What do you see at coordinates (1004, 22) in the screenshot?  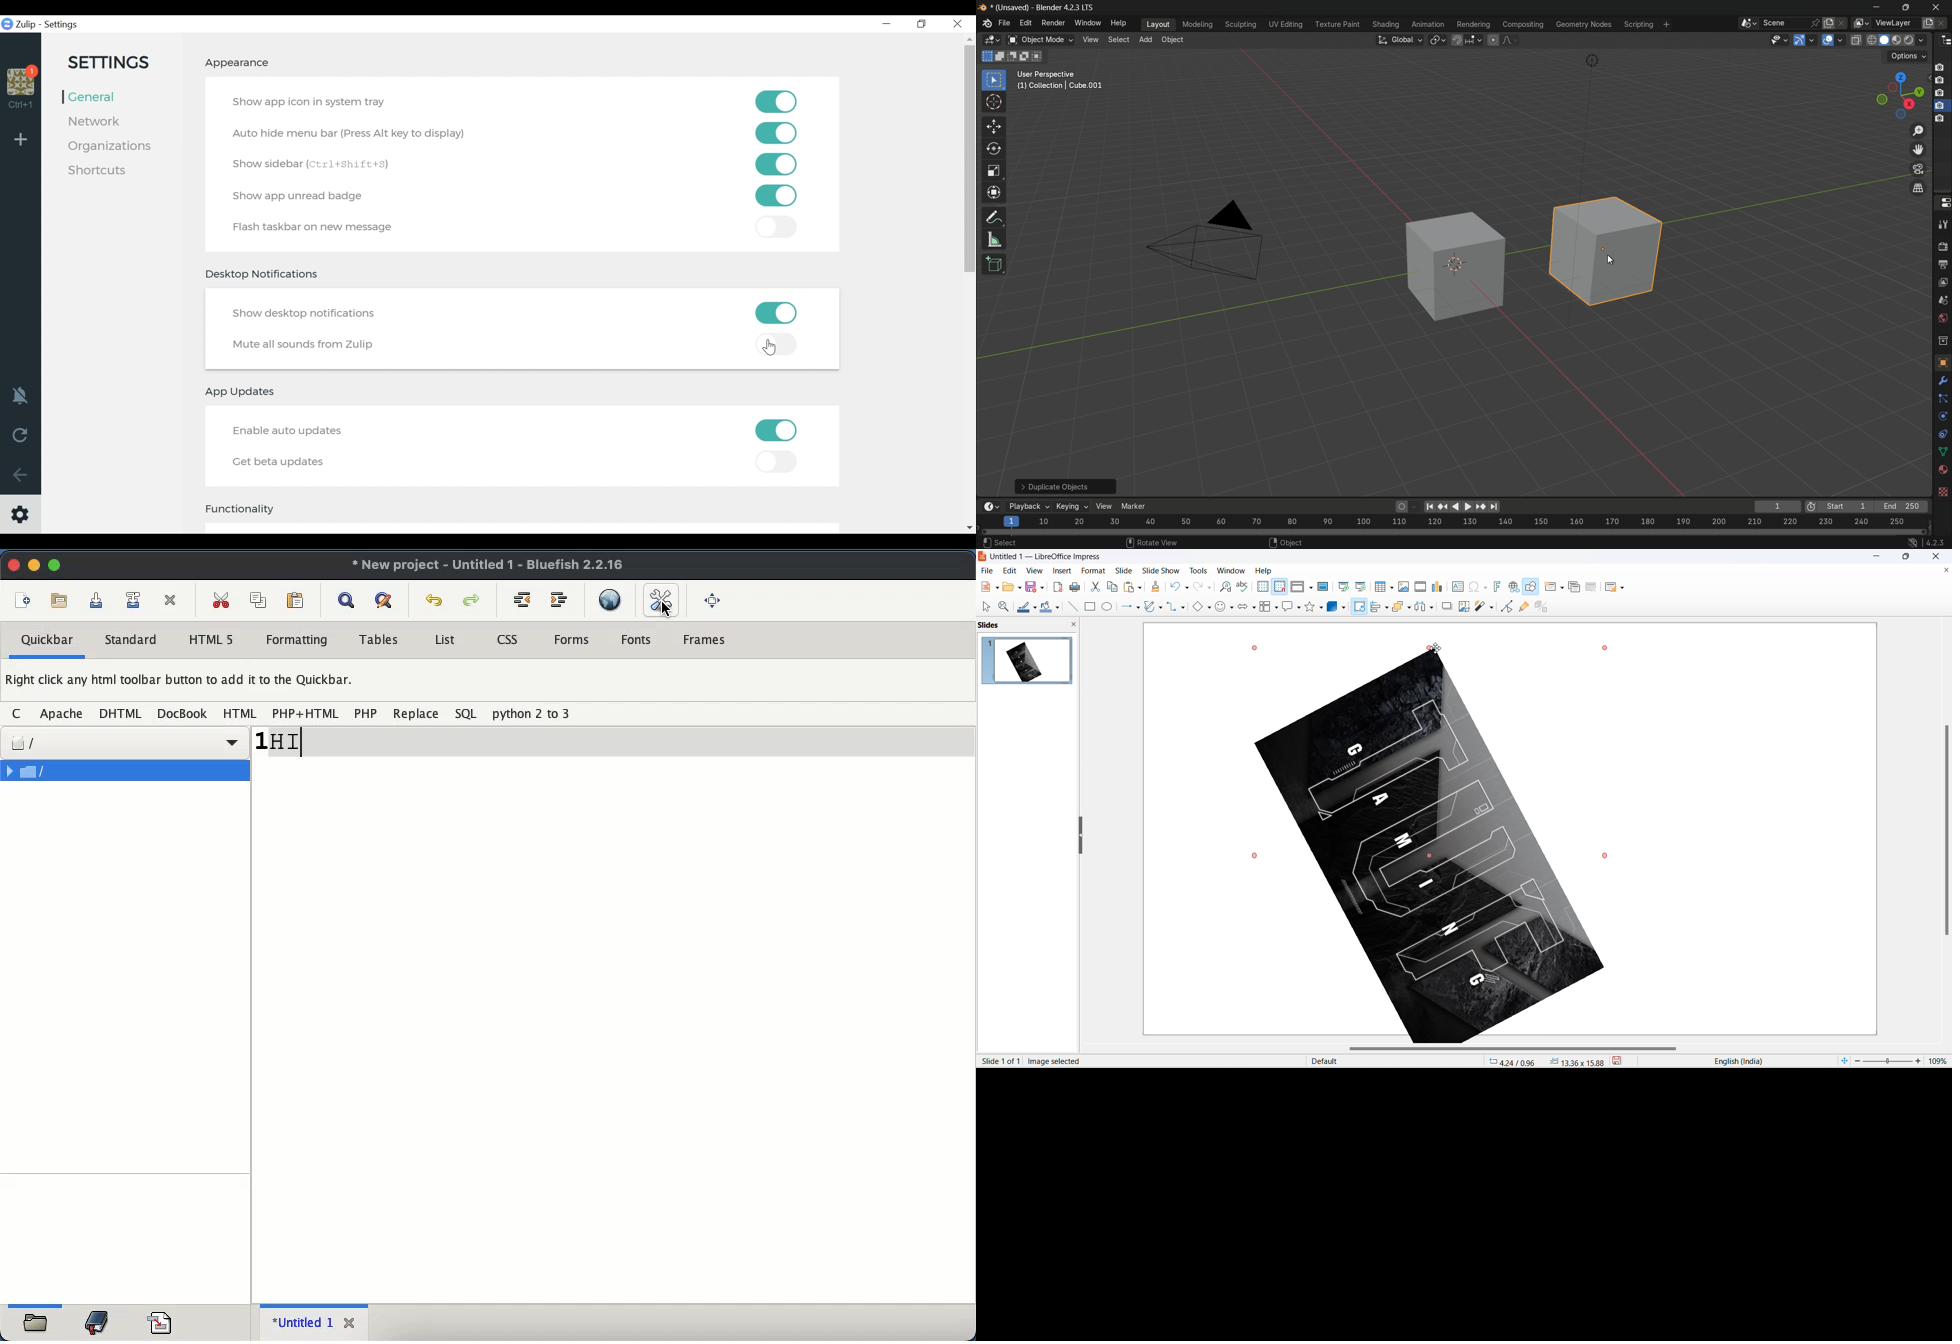 I see `file menu` at bounding box center [1004, 22].